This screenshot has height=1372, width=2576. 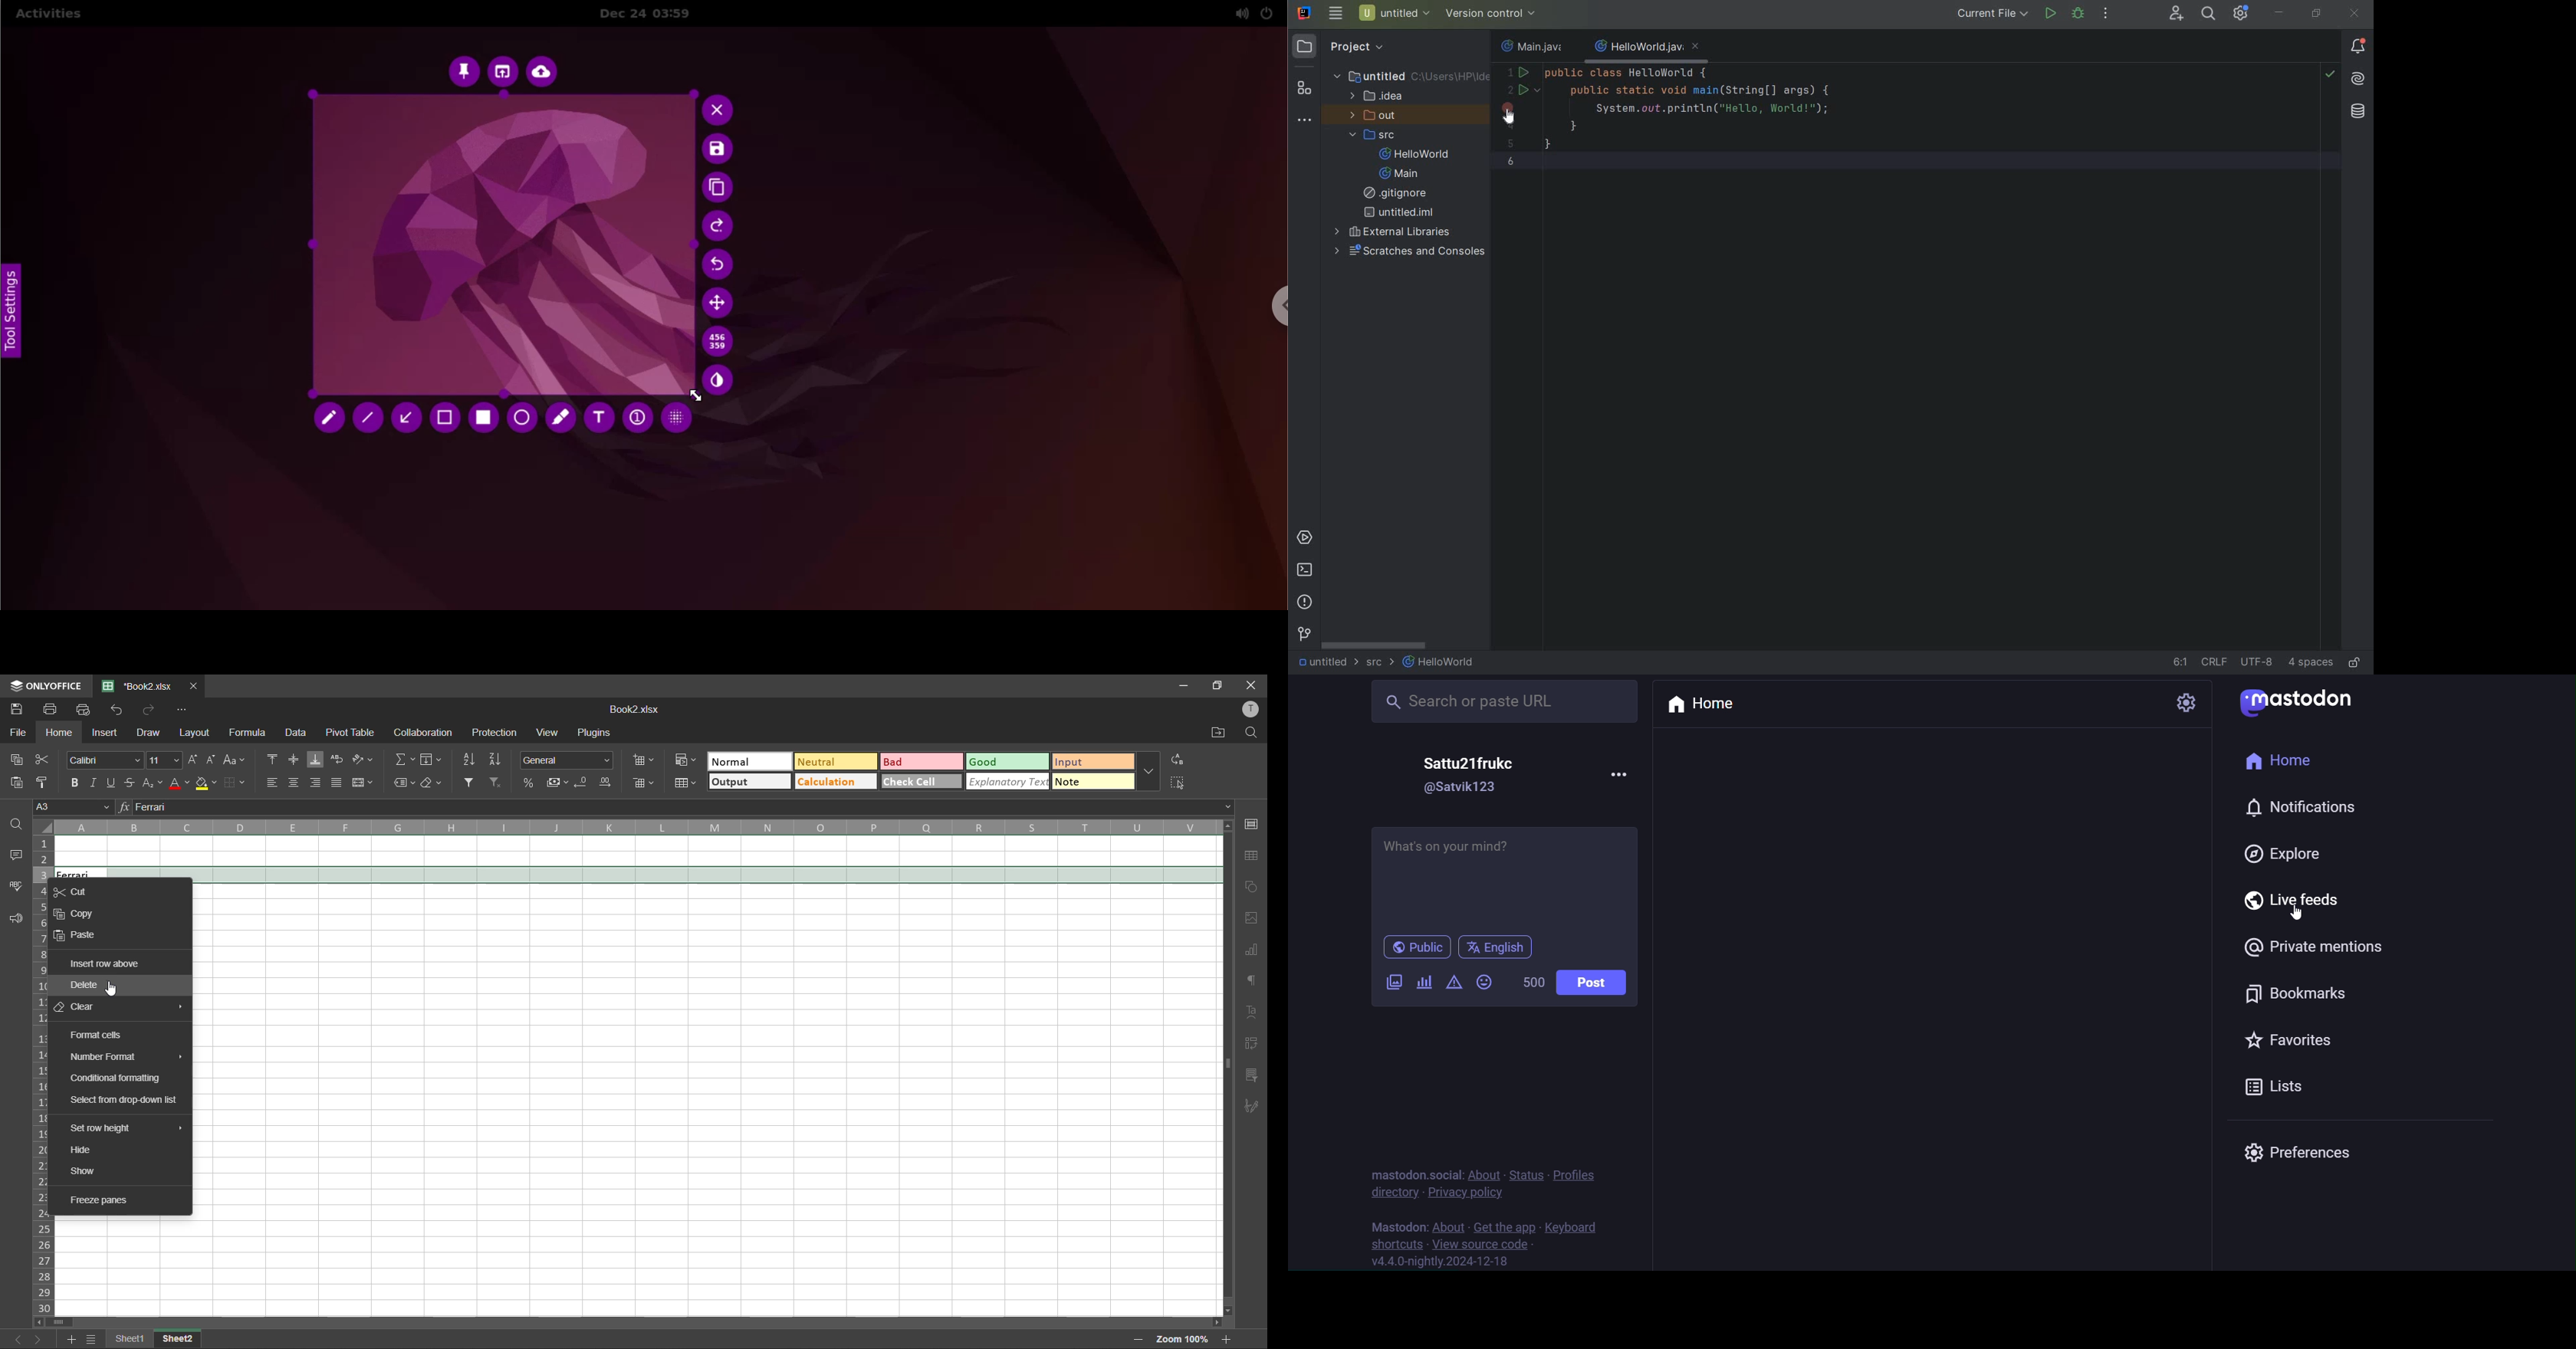 What do you see at coordinates (2305, 991) in the screenshot?
I see `bookmark` at bounding box center [2305, 991].